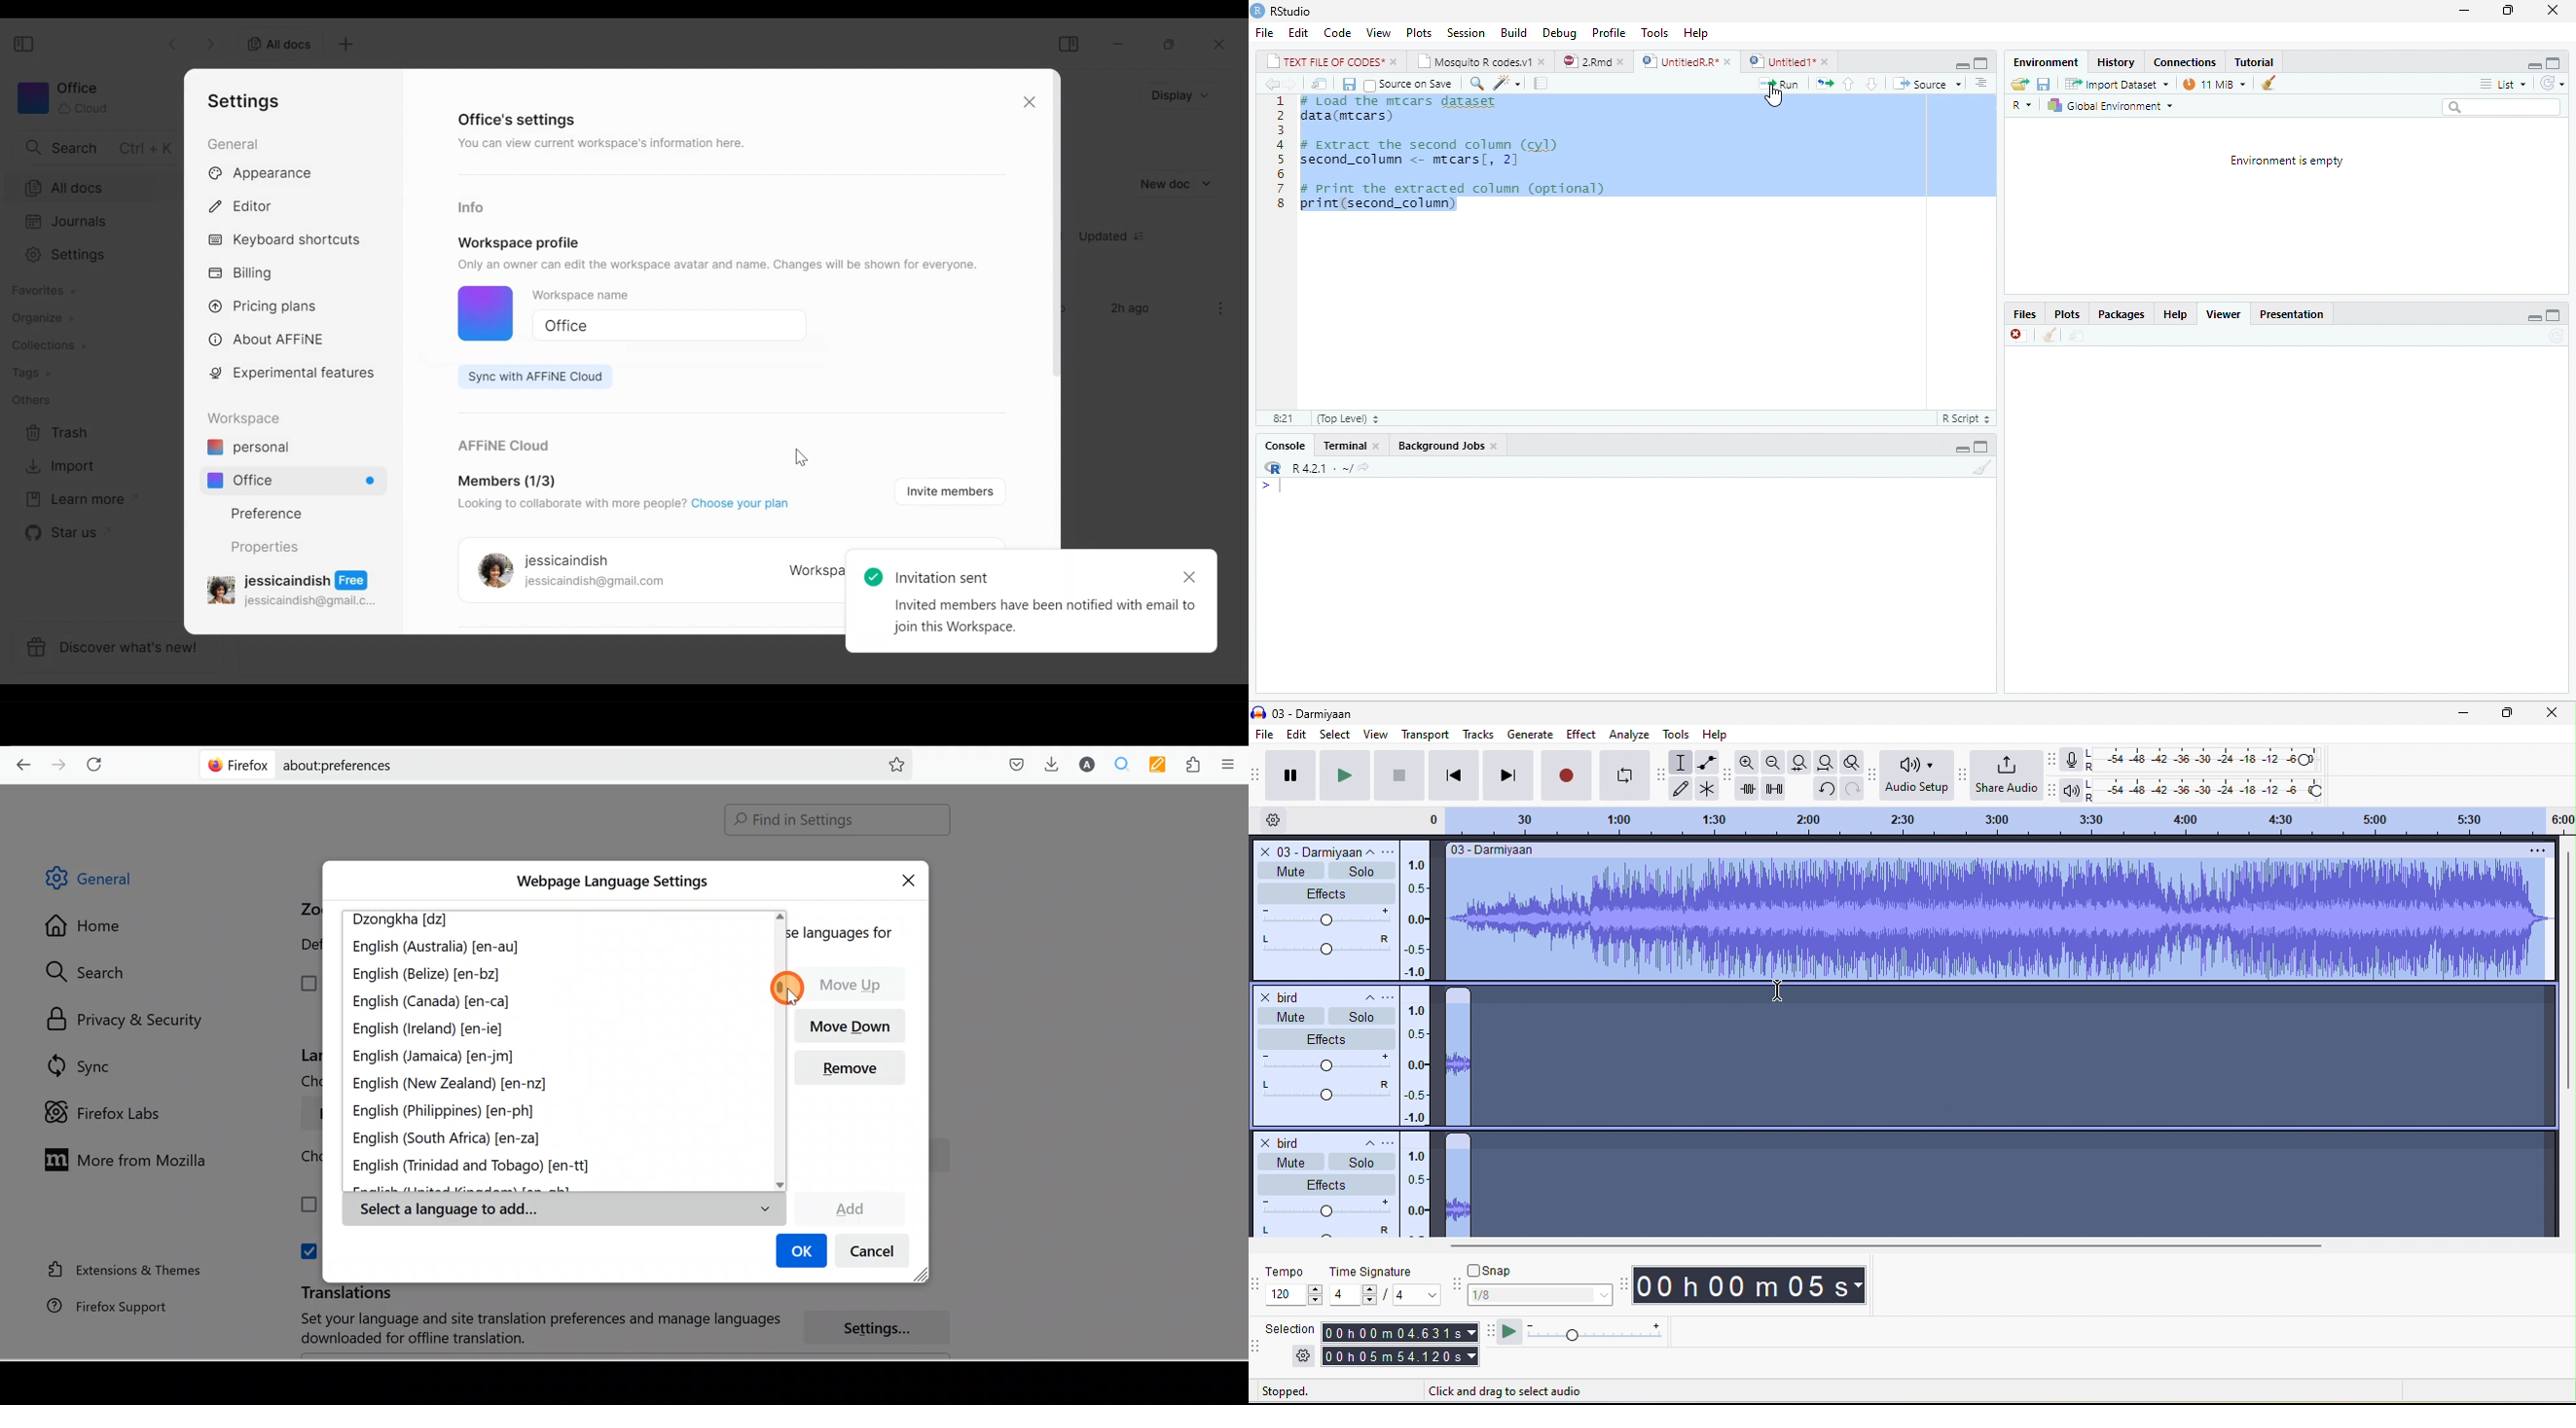  I want to click on checkbox, so click(1369, 85).